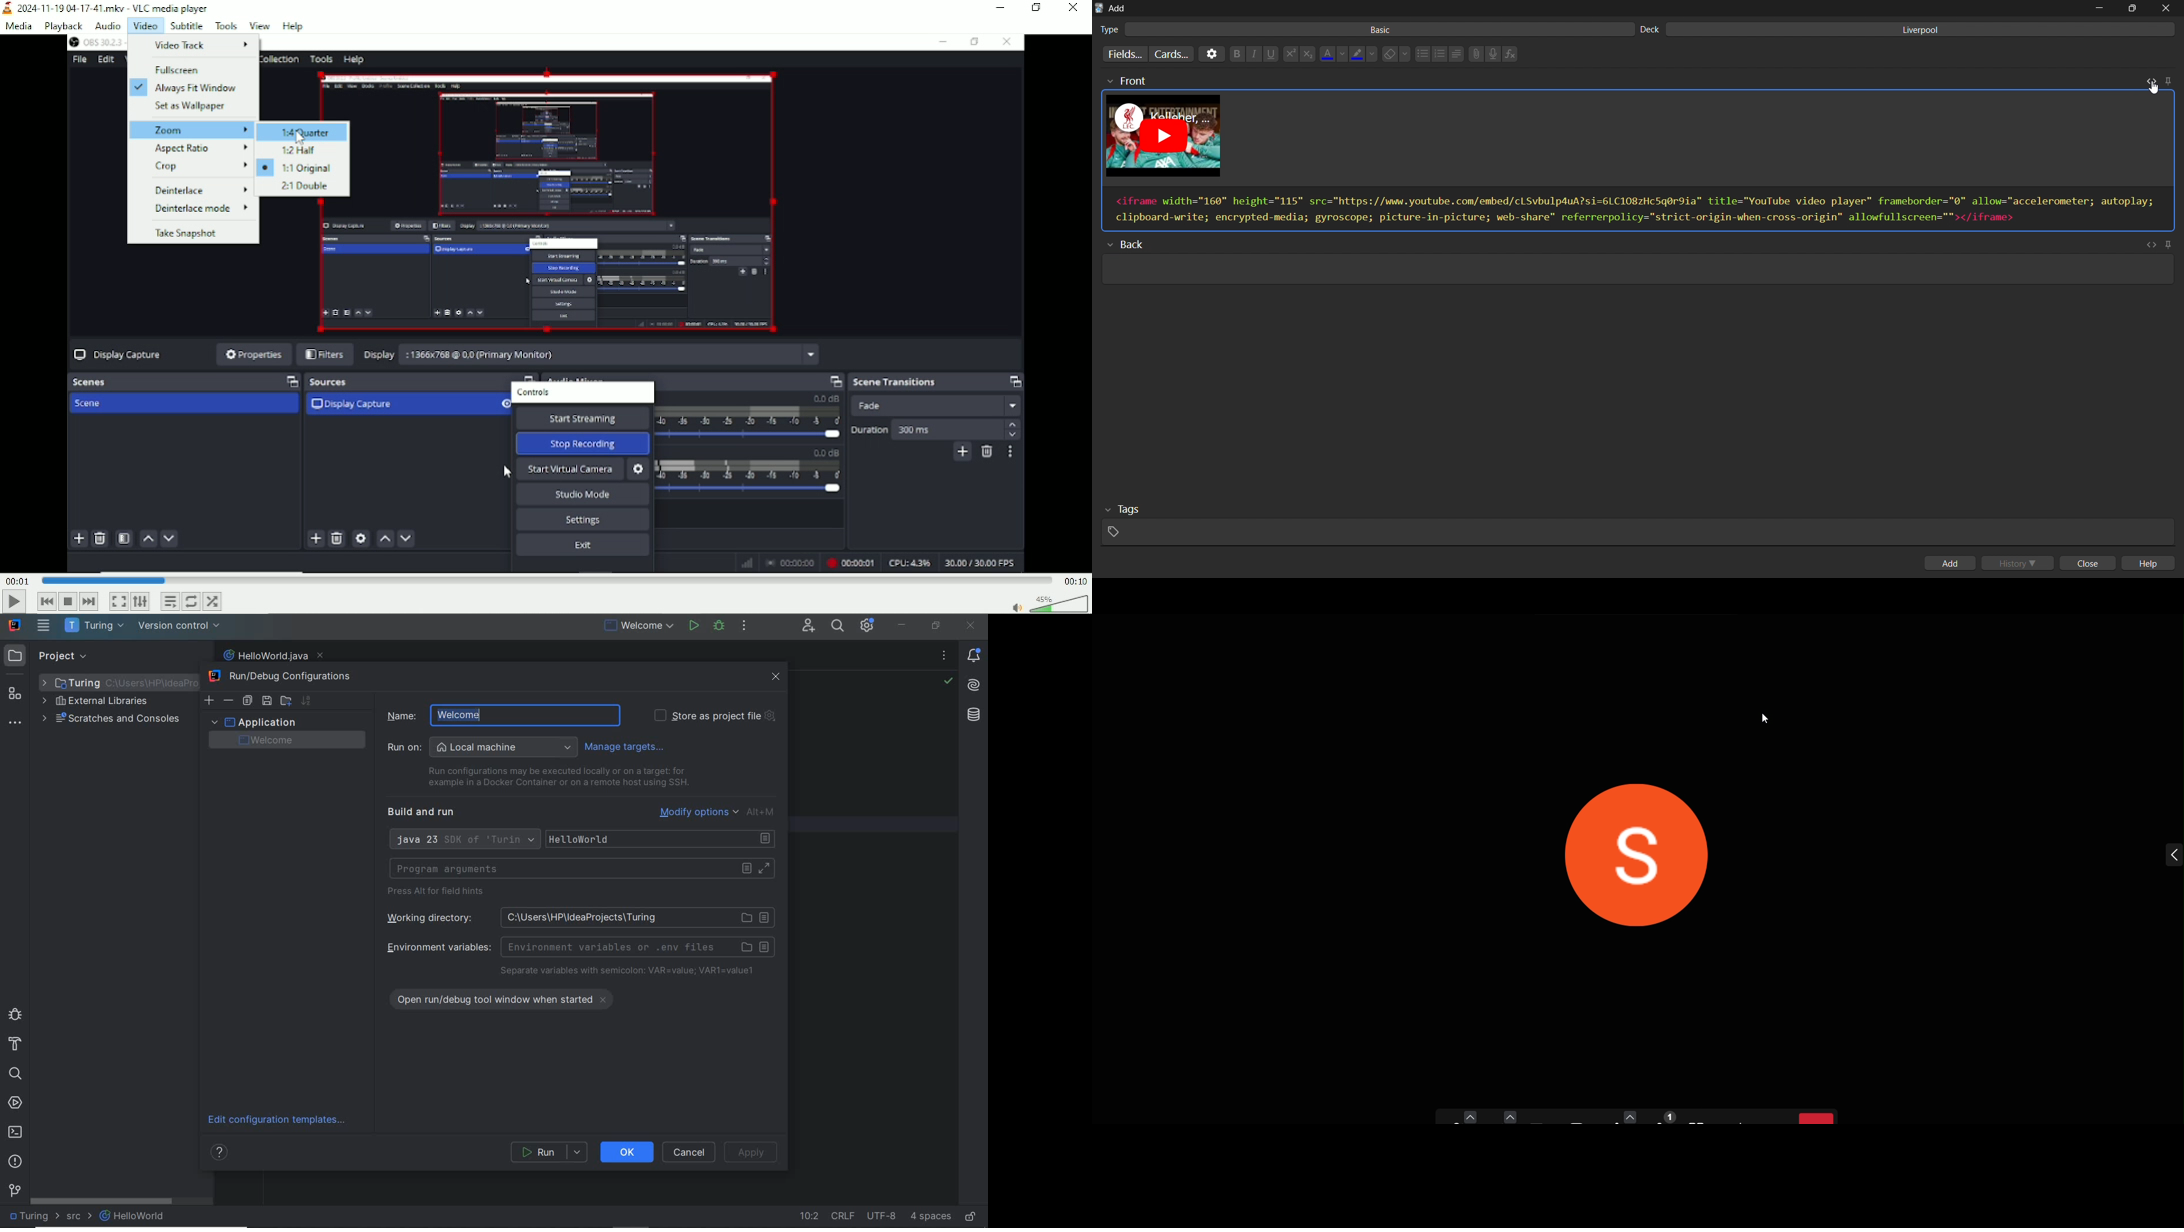  I want to click on debug, so click(719, 626).